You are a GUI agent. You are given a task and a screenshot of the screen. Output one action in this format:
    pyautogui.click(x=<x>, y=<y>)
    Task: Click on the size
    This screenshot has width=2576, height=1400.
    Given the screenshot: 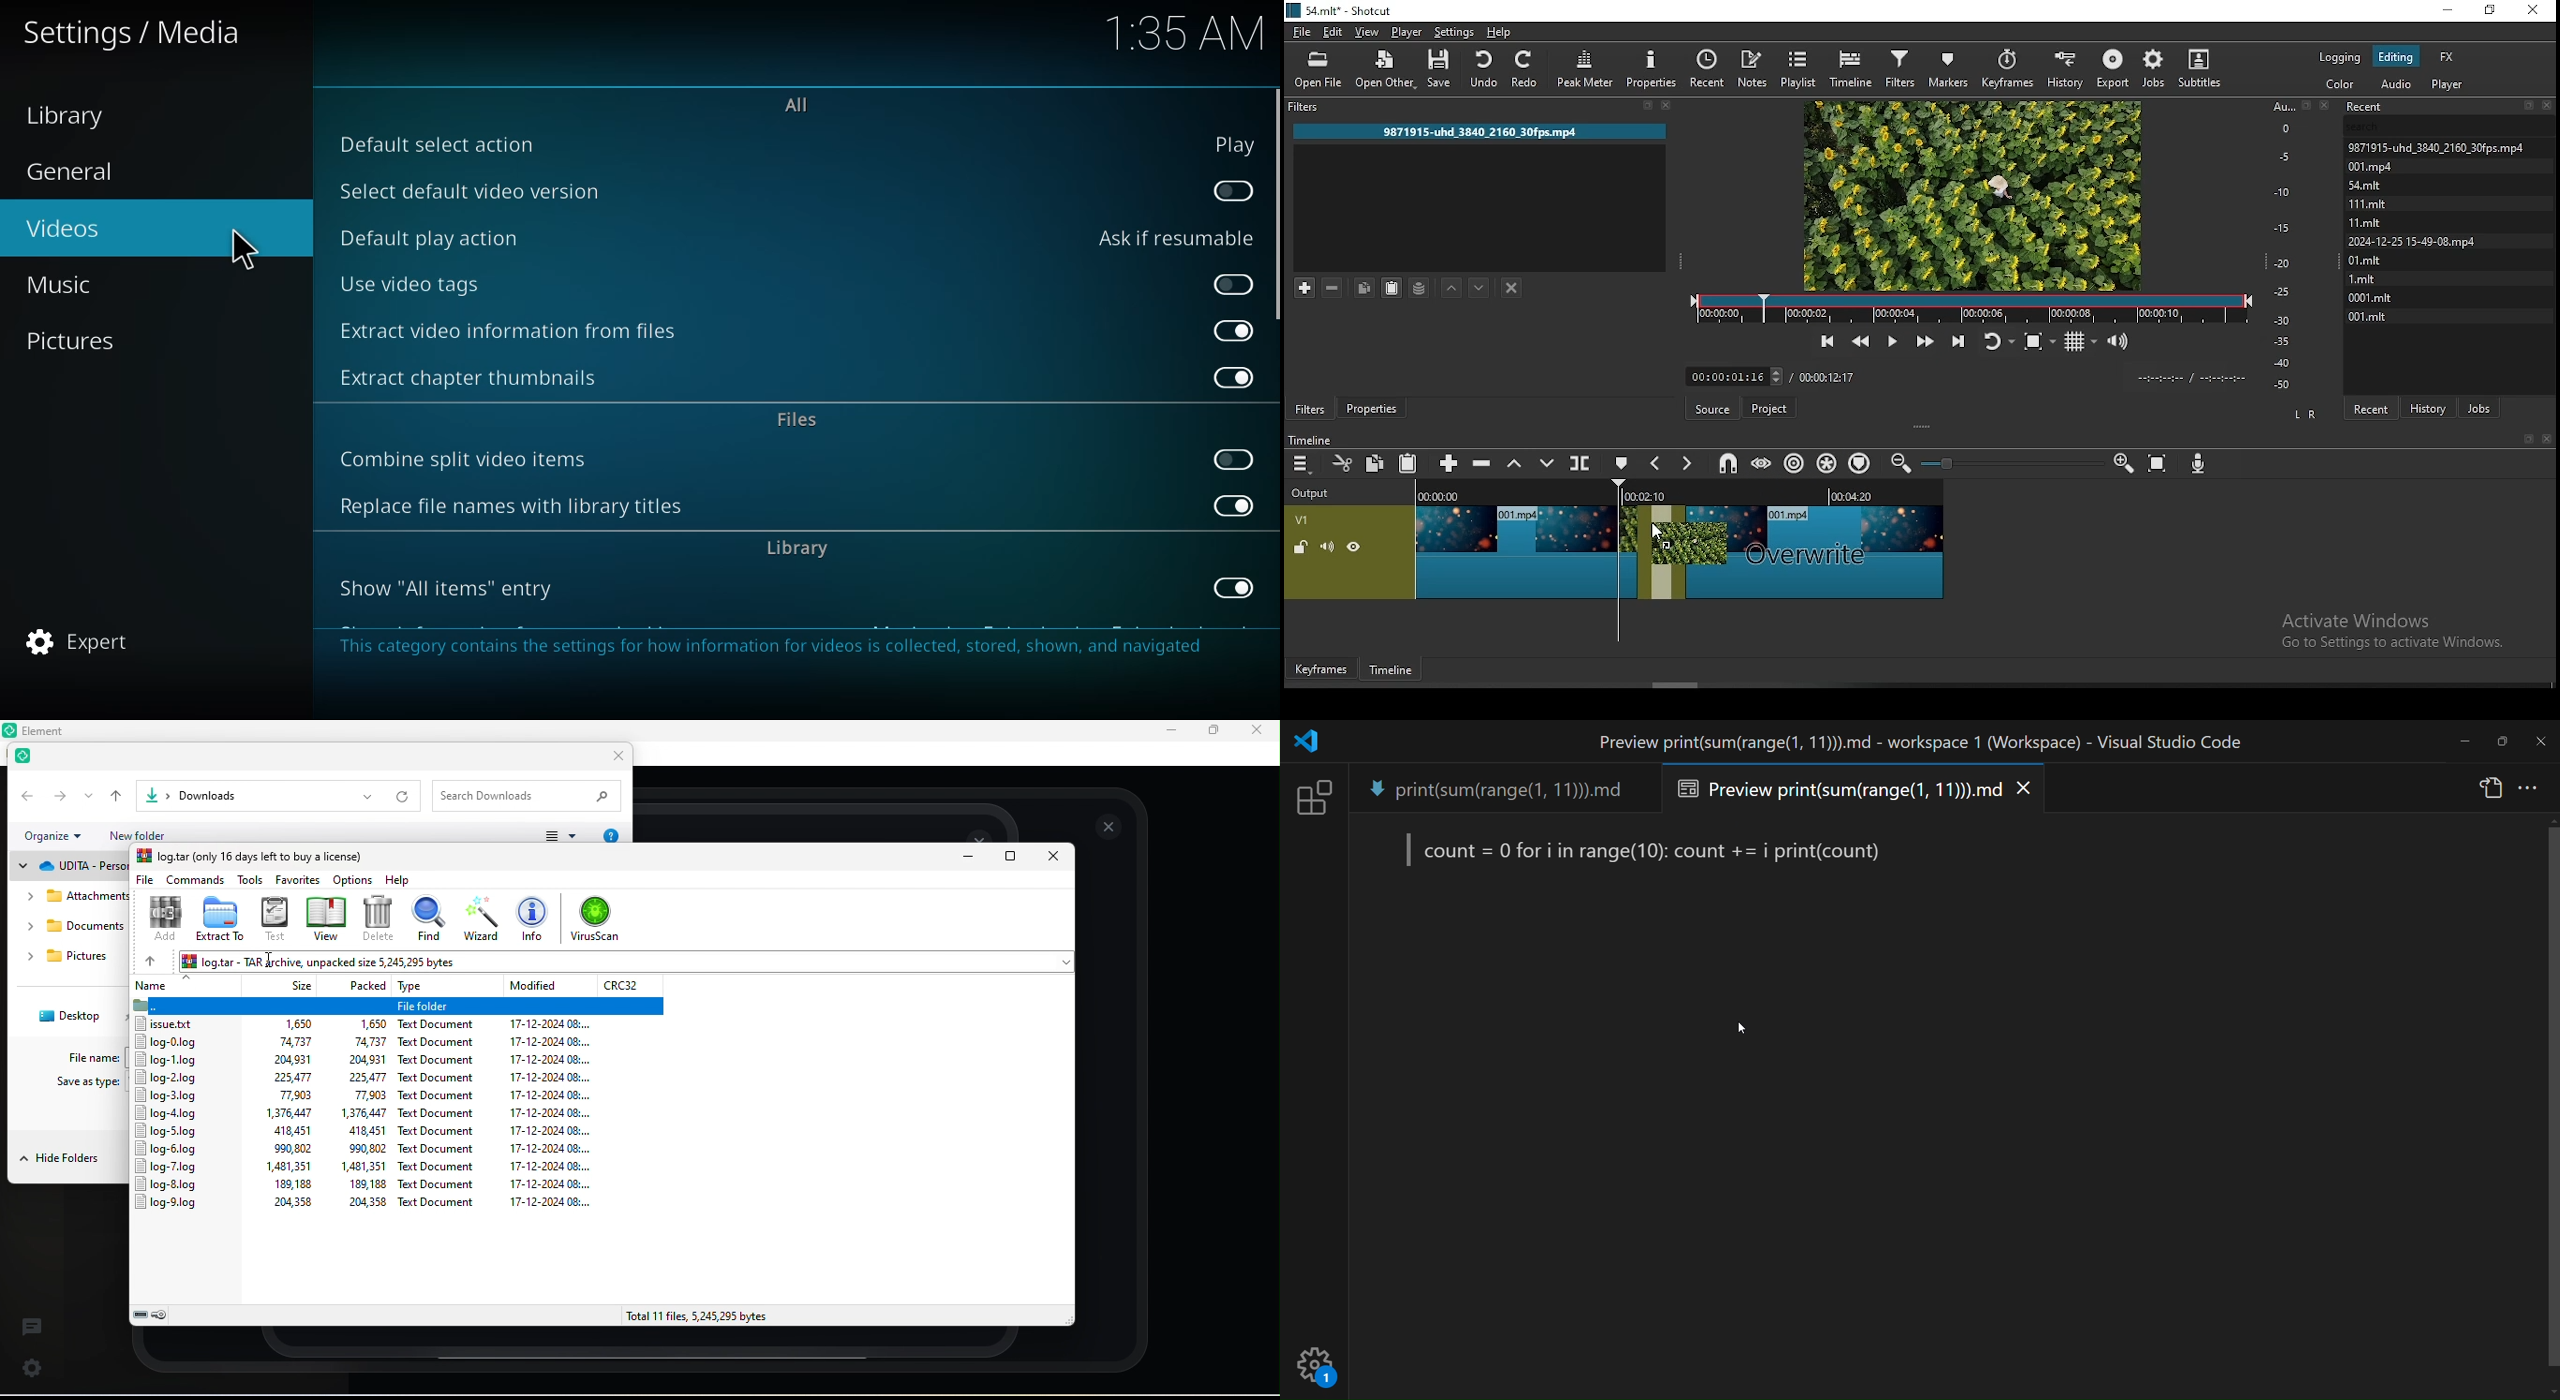 What is the action you would take?
    pyautogui.click(x=288, y=986)
    